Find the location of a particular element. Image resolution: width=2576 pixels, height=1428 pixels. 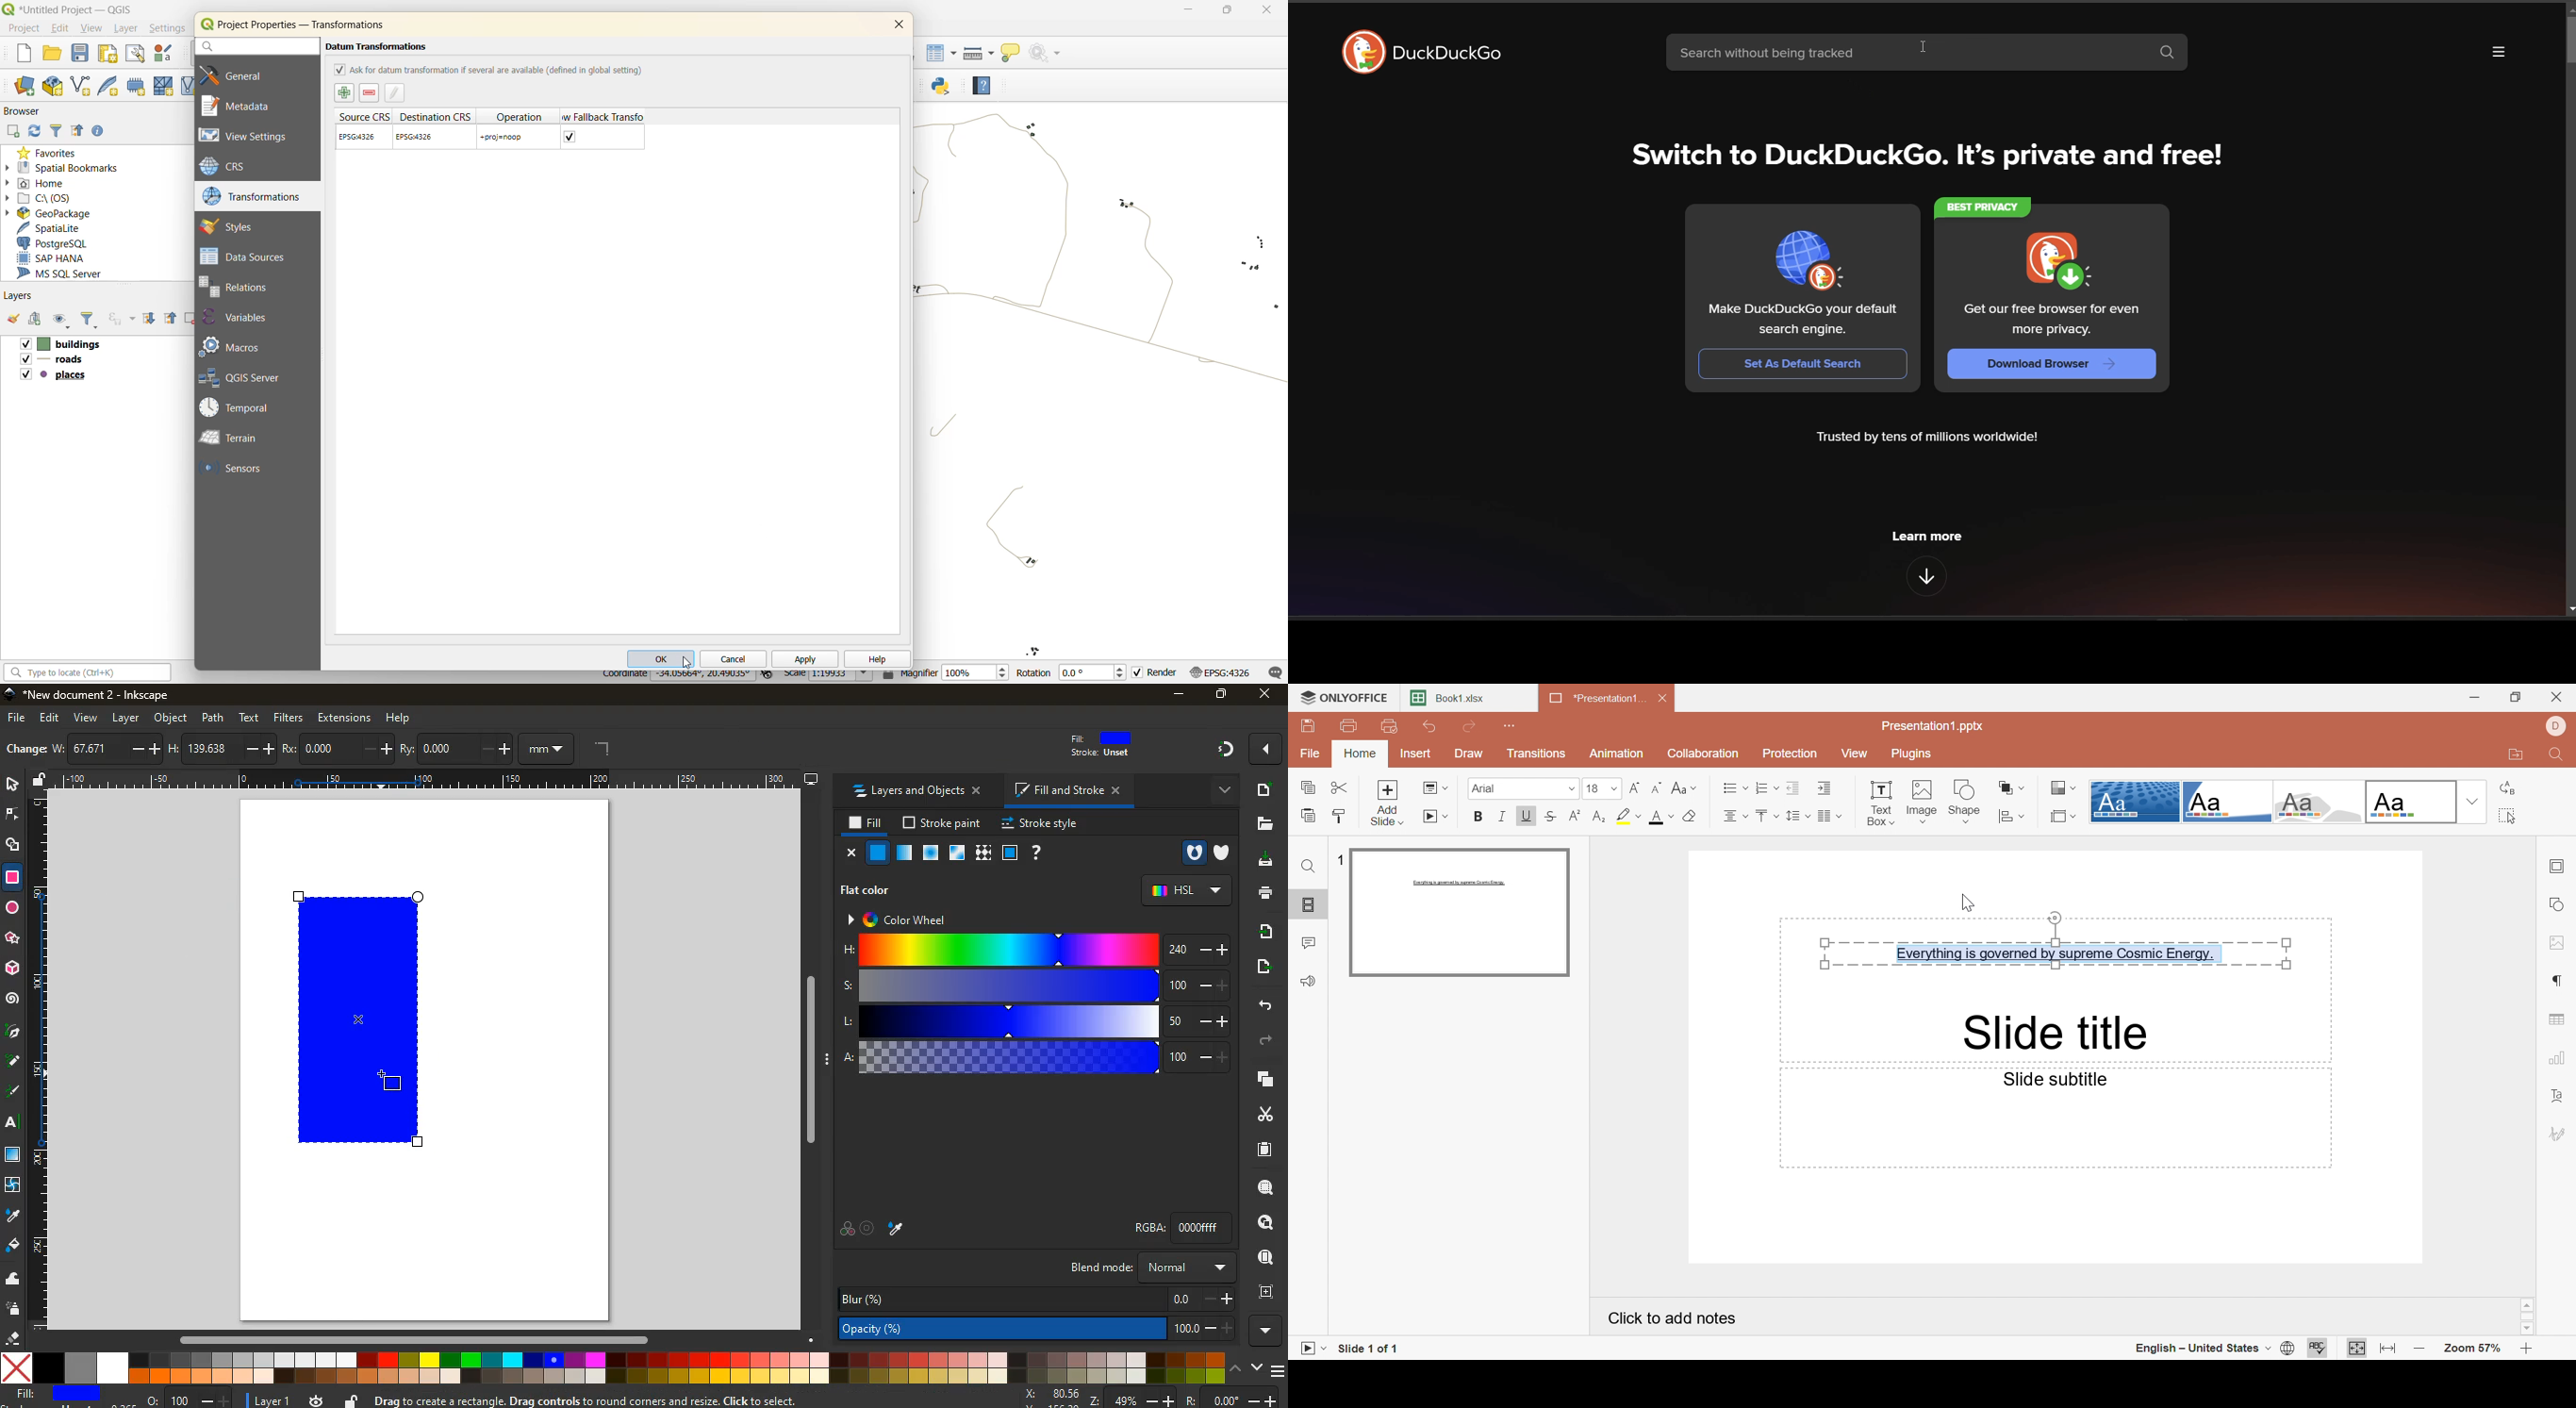

Restore Down is located at coordinates (2515, 697).